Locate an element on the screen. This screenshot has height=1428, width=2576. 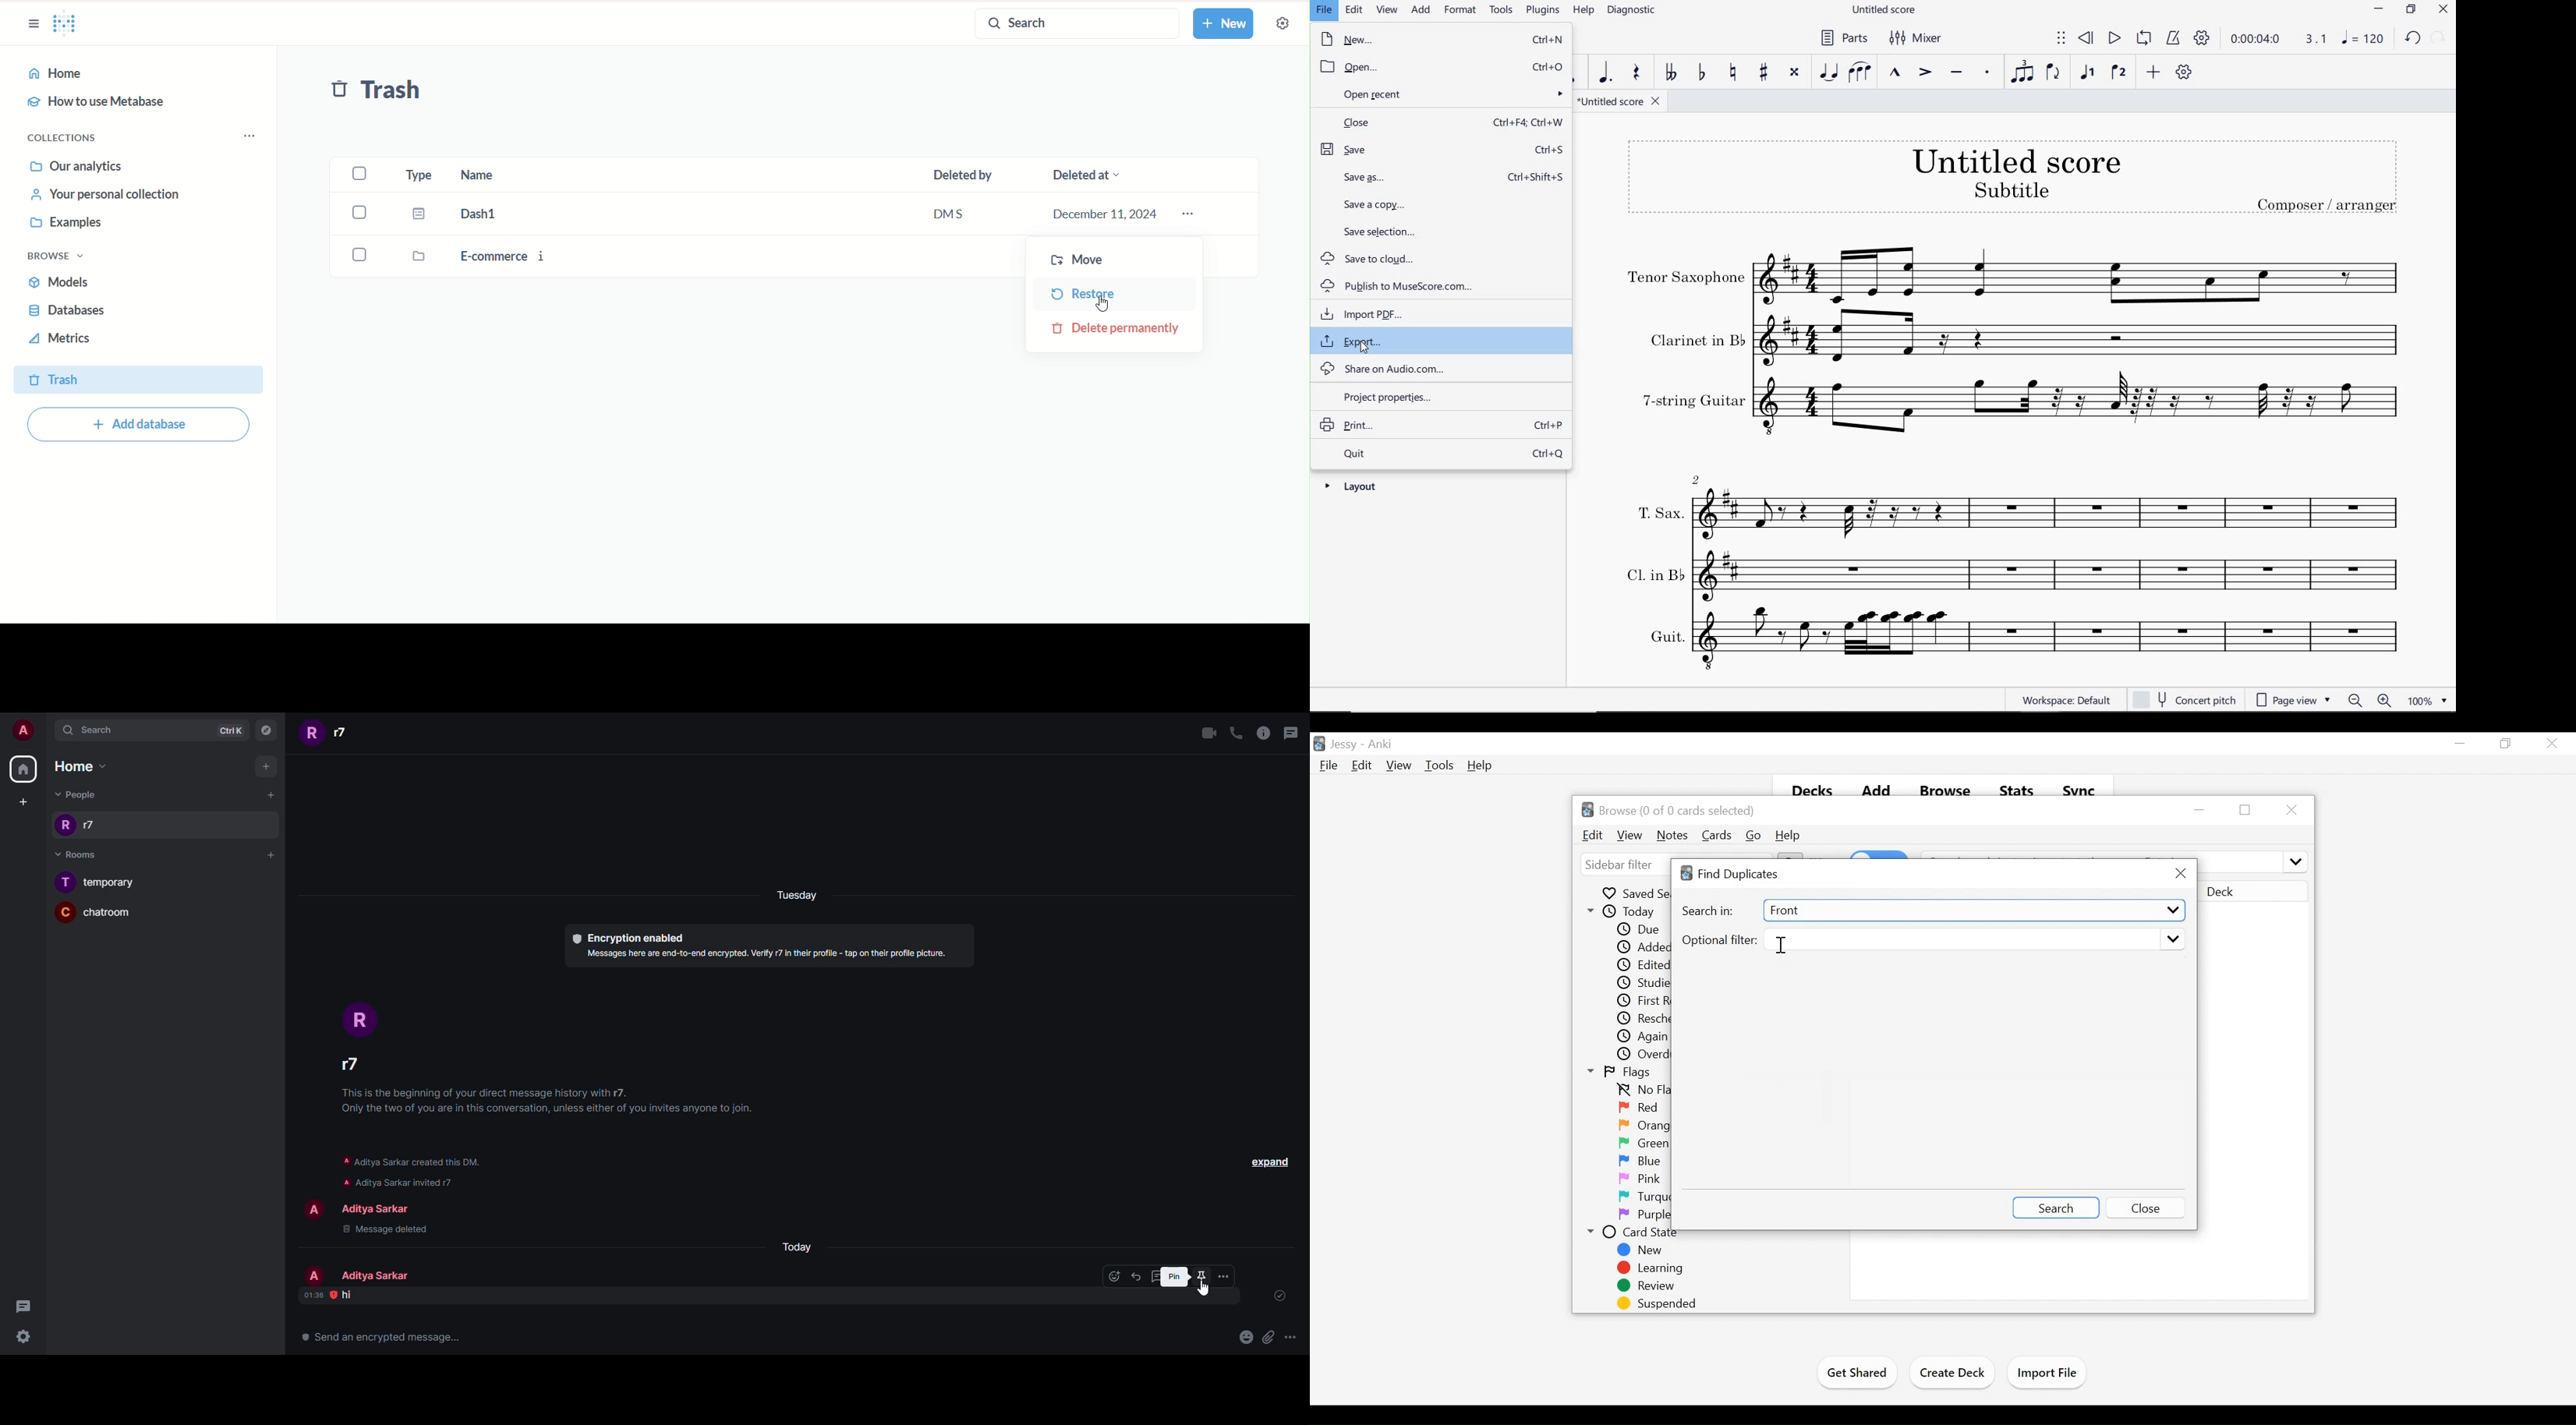
info is located at coordinates (420, 1169).